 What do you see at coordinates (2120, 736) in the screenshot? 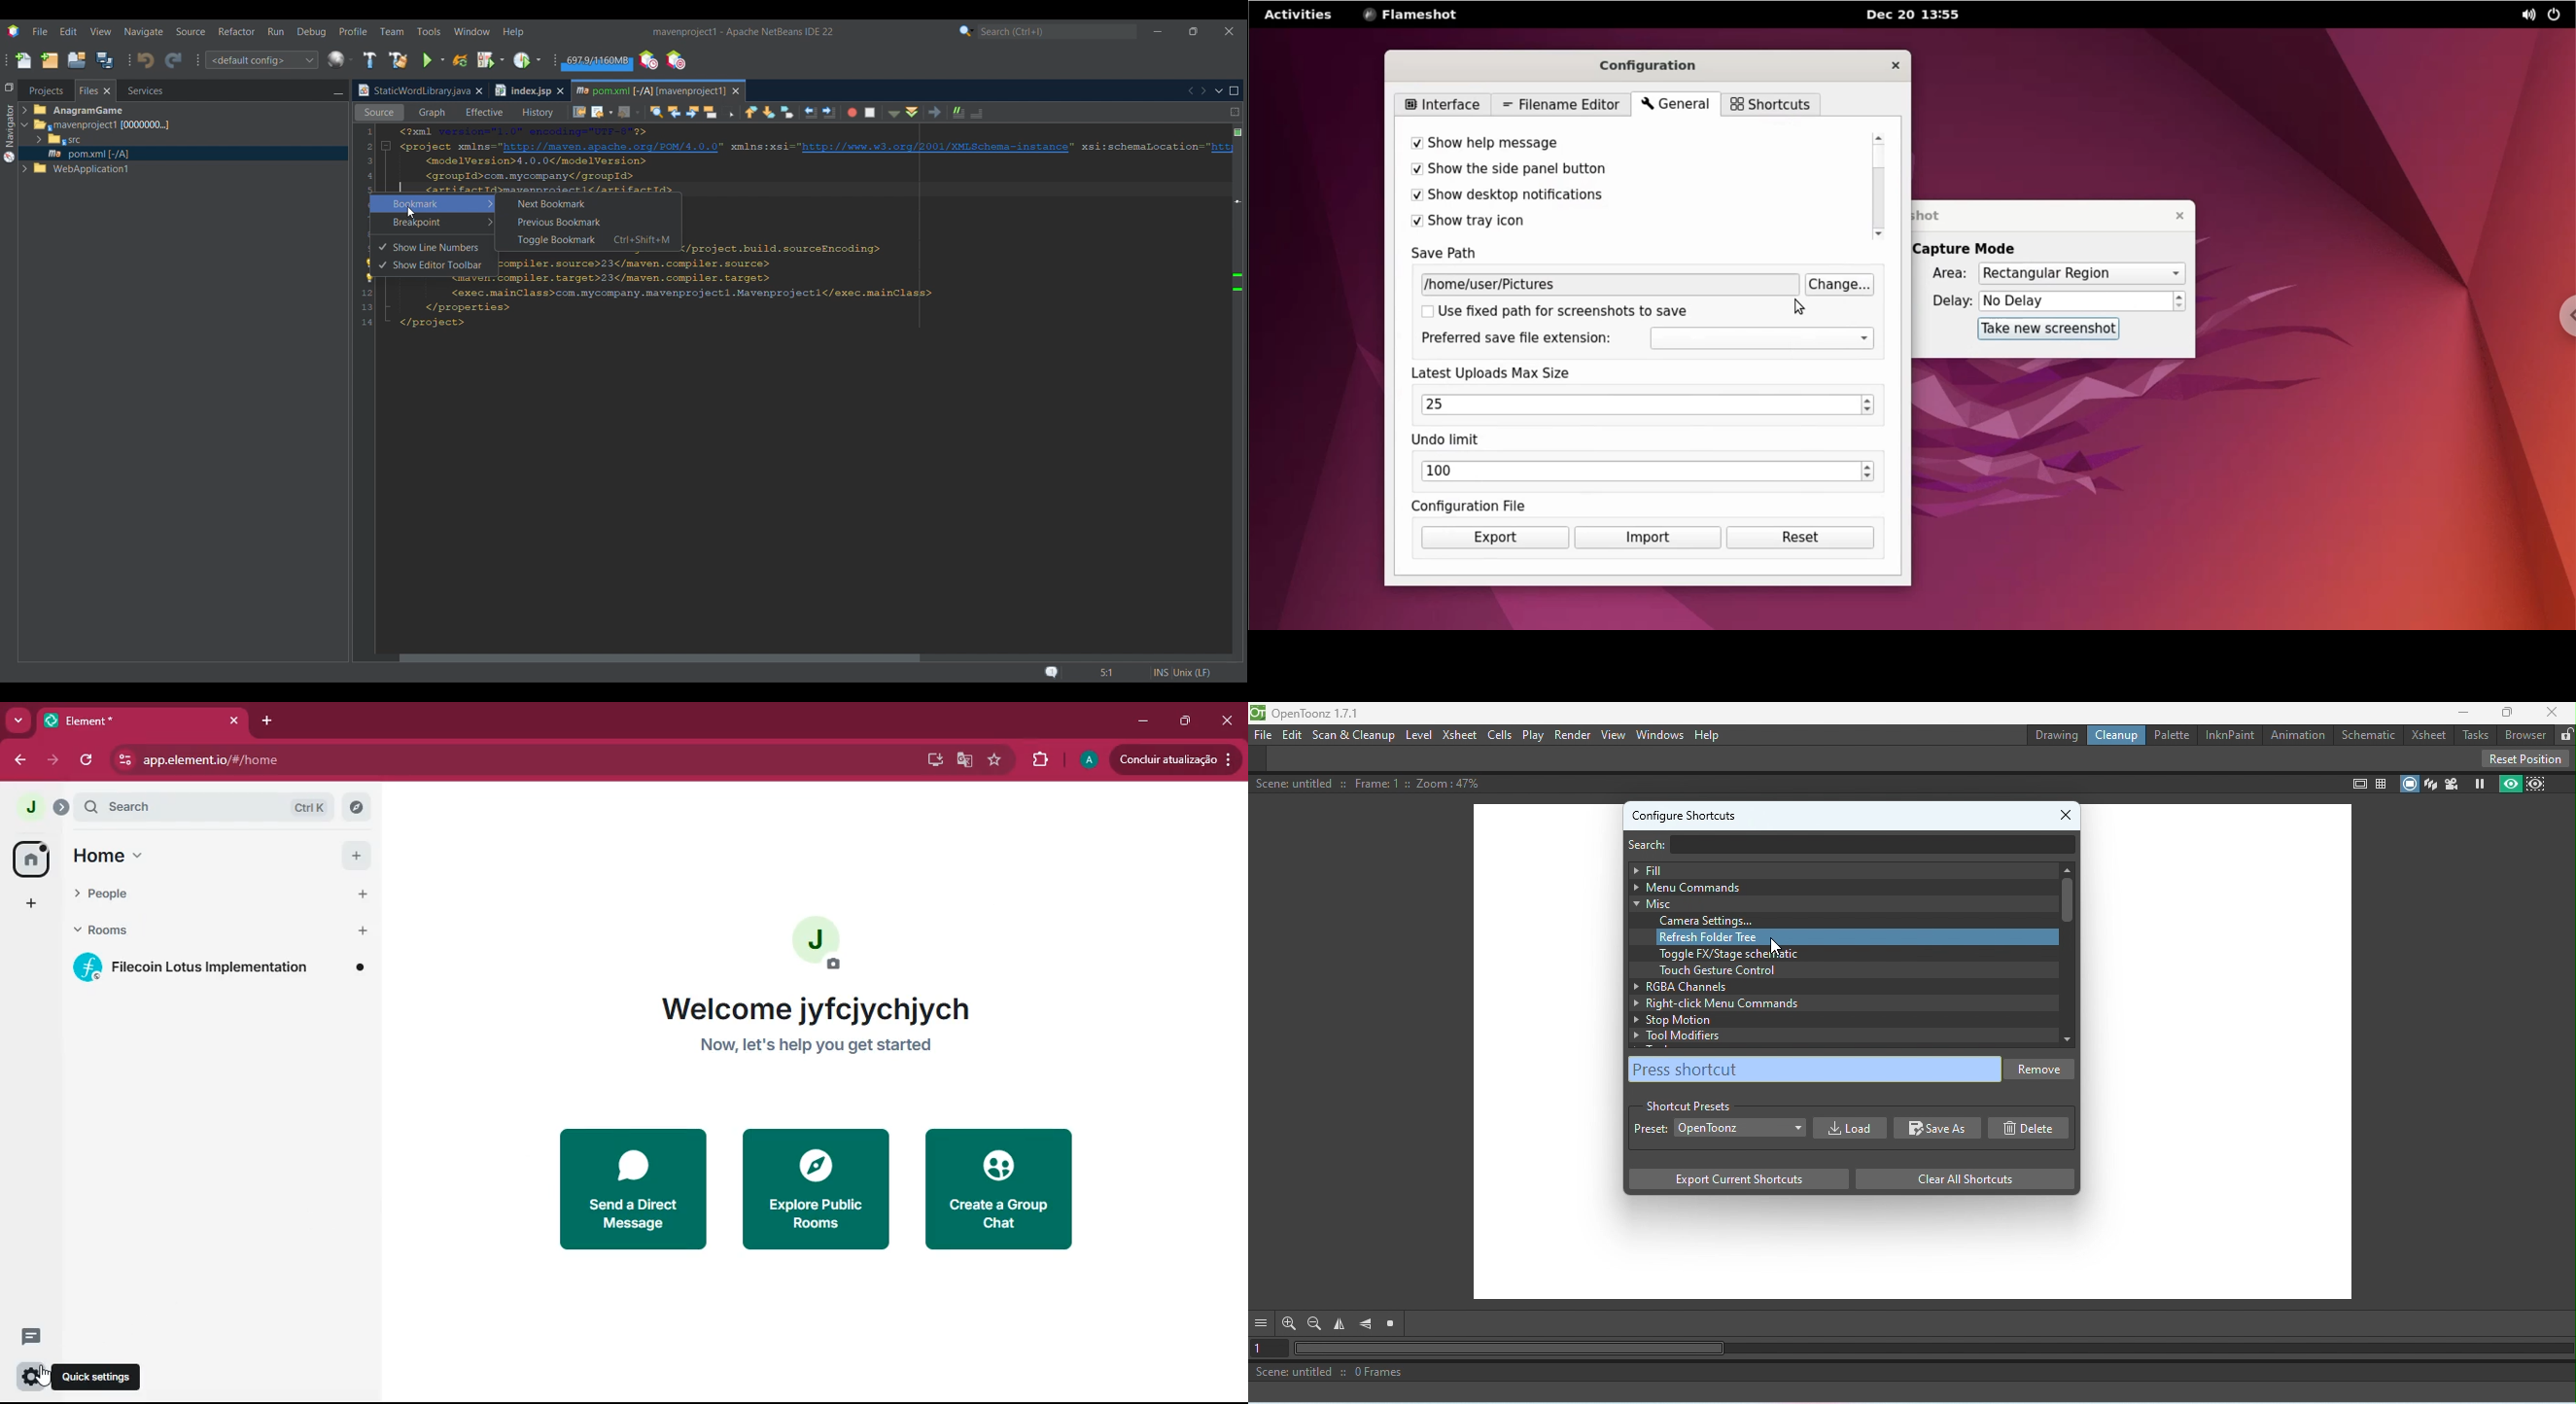
I see `Cleanup` at bounding box center [2120, 736].